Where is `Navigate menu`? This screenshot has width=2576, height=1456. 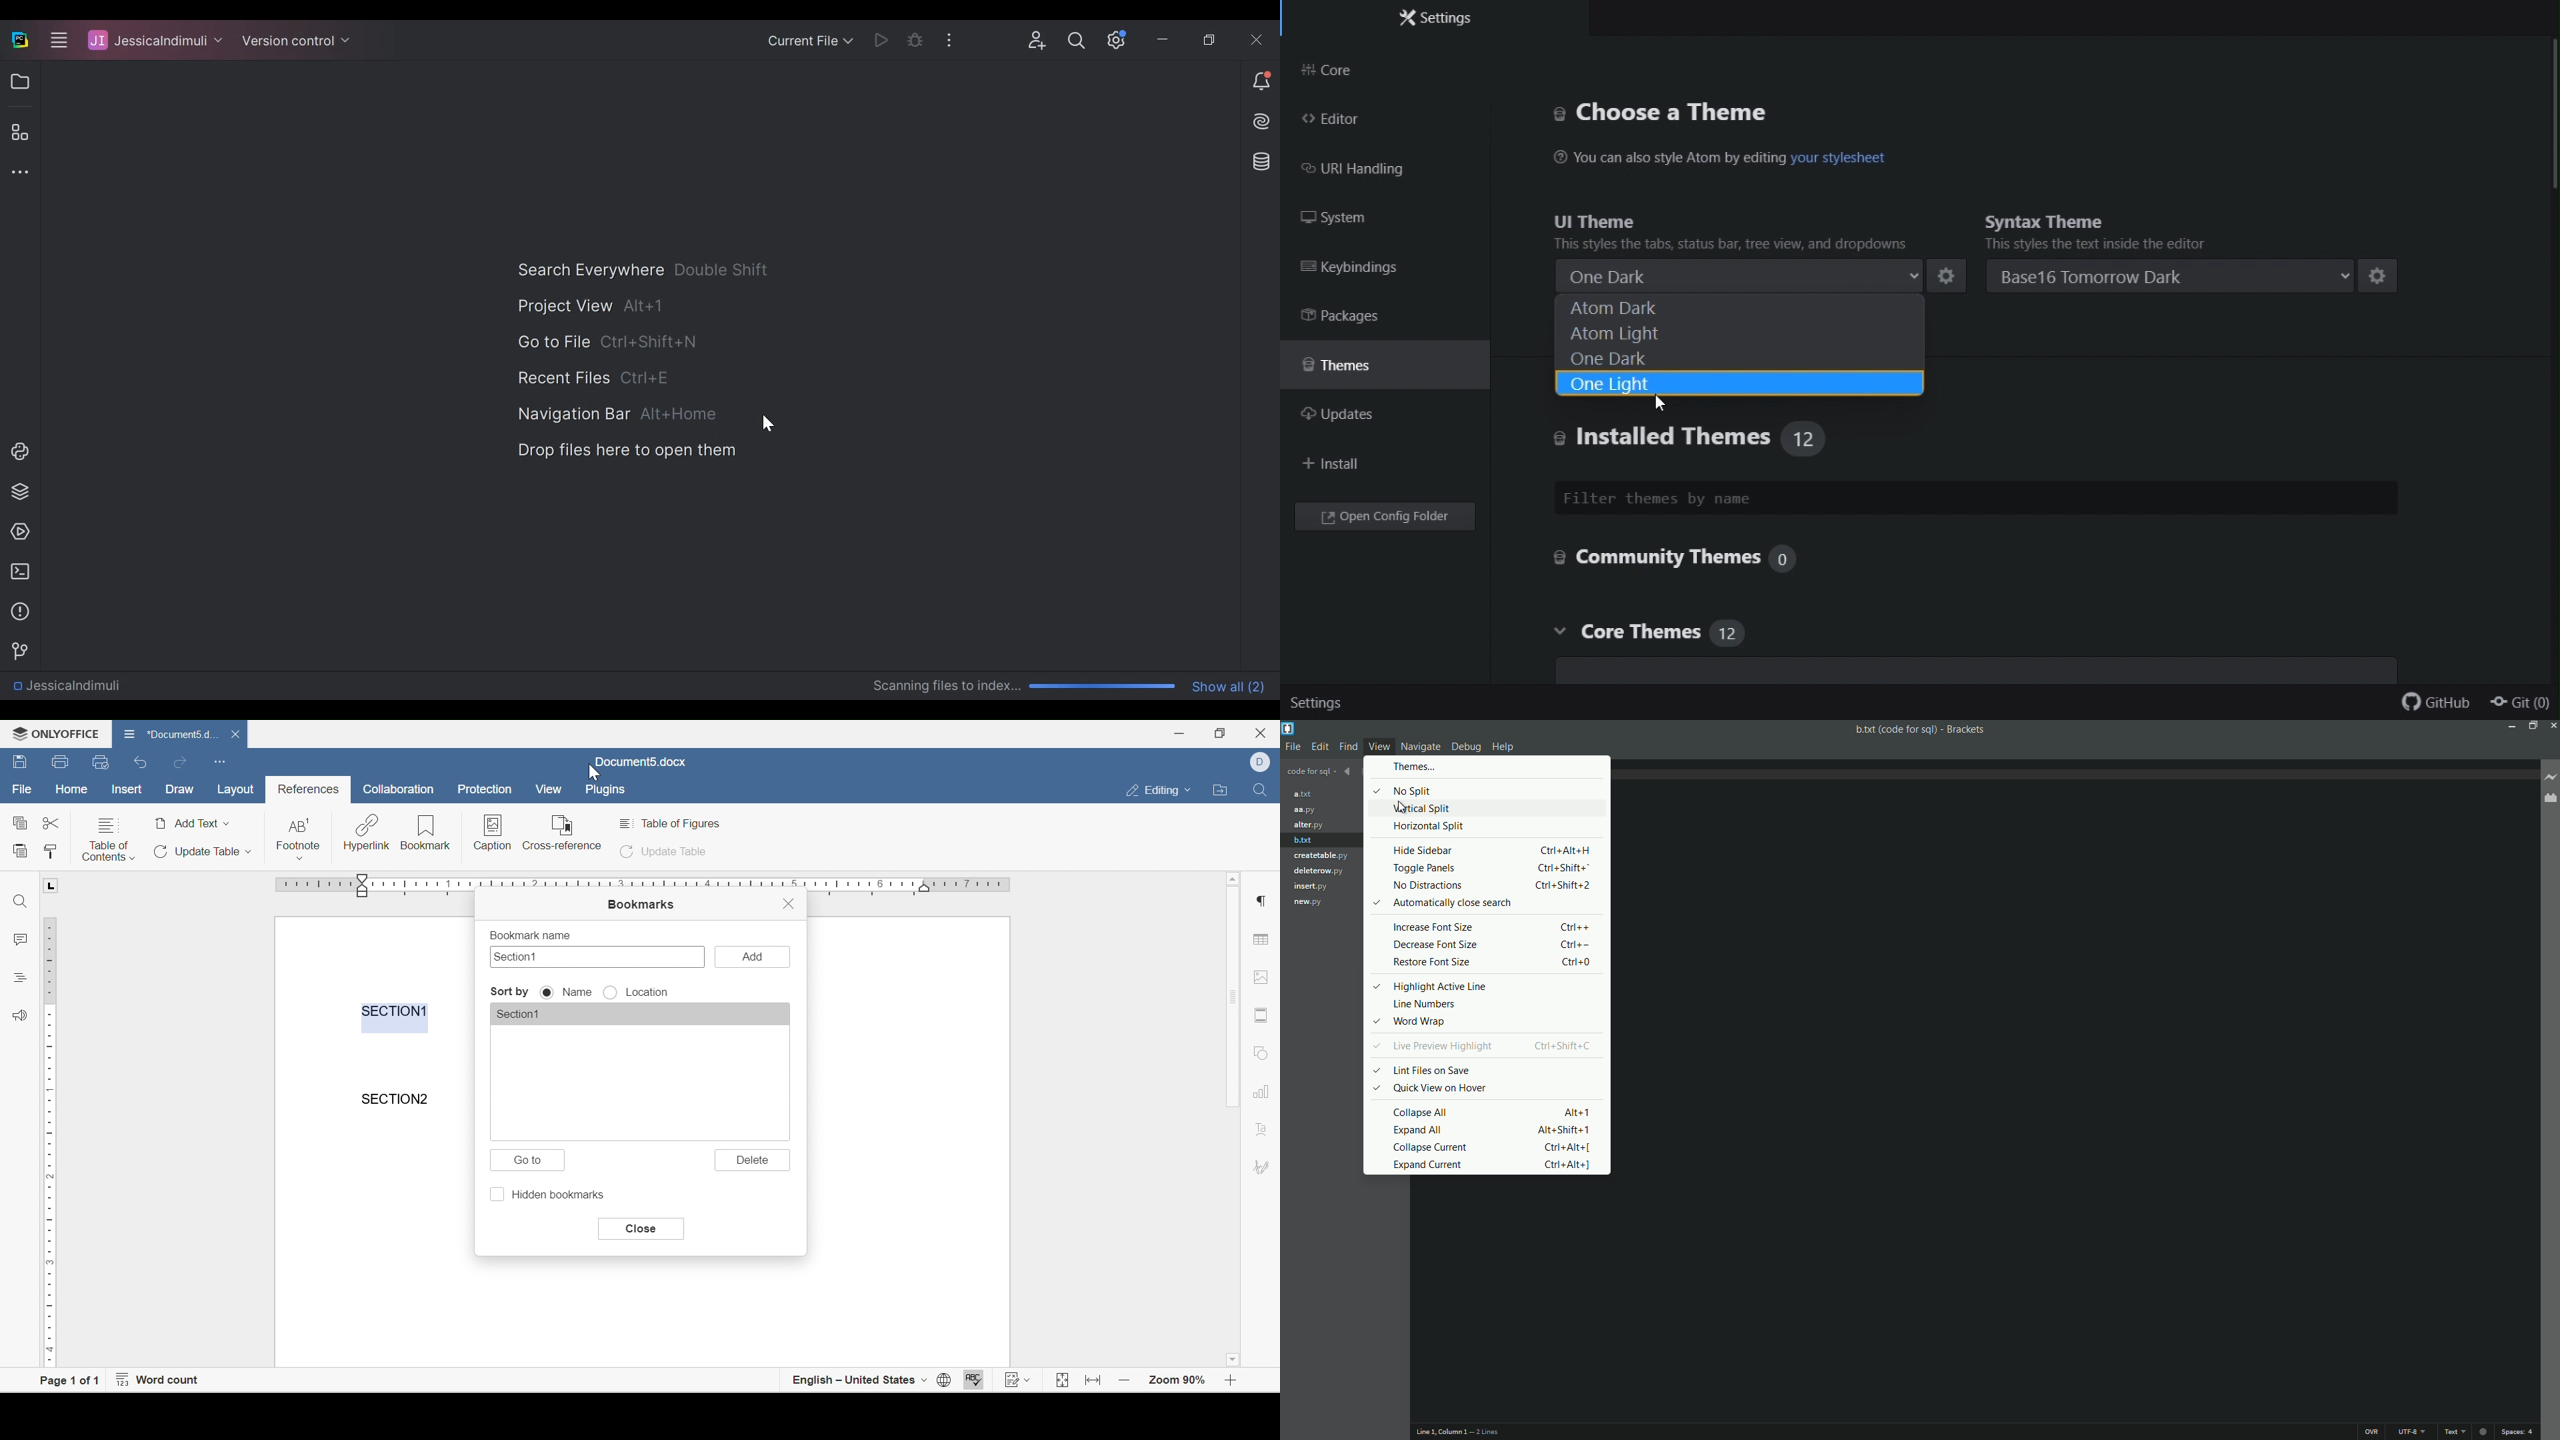
Navigate menu is located at coordinates (1421, 747).